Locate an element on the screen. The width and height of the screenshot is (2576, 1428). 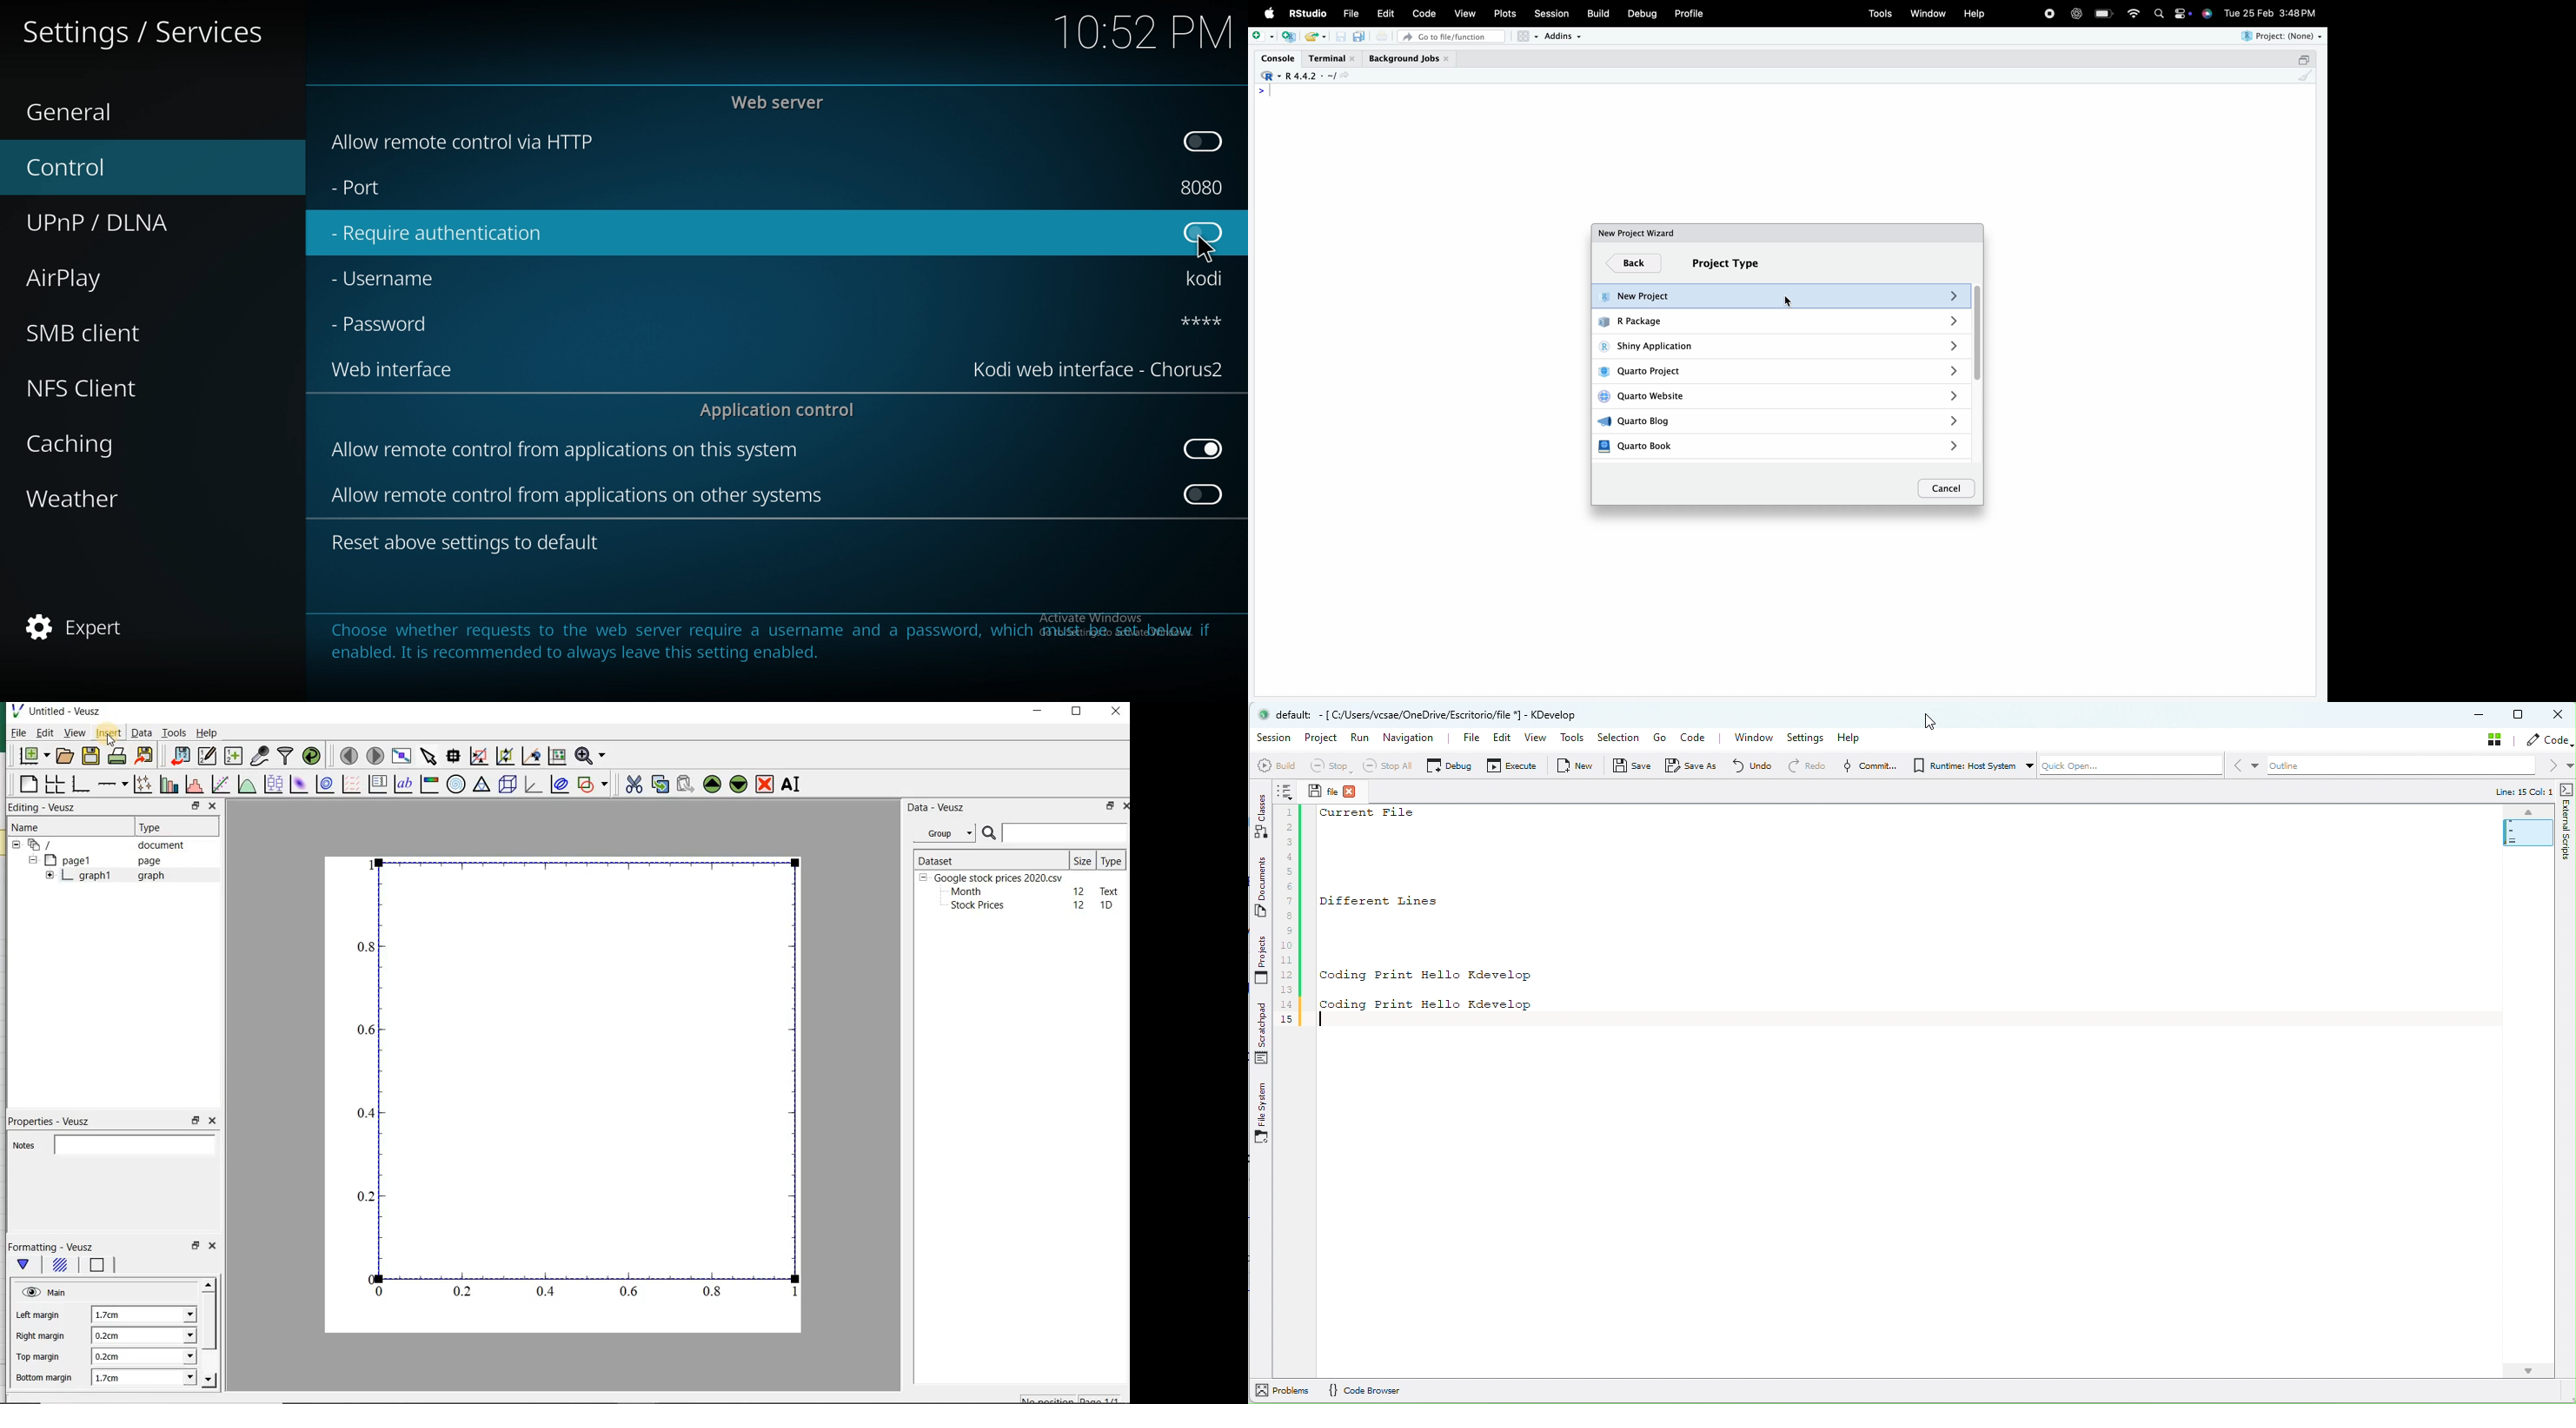
new file is located at coordinates (1263, 36).